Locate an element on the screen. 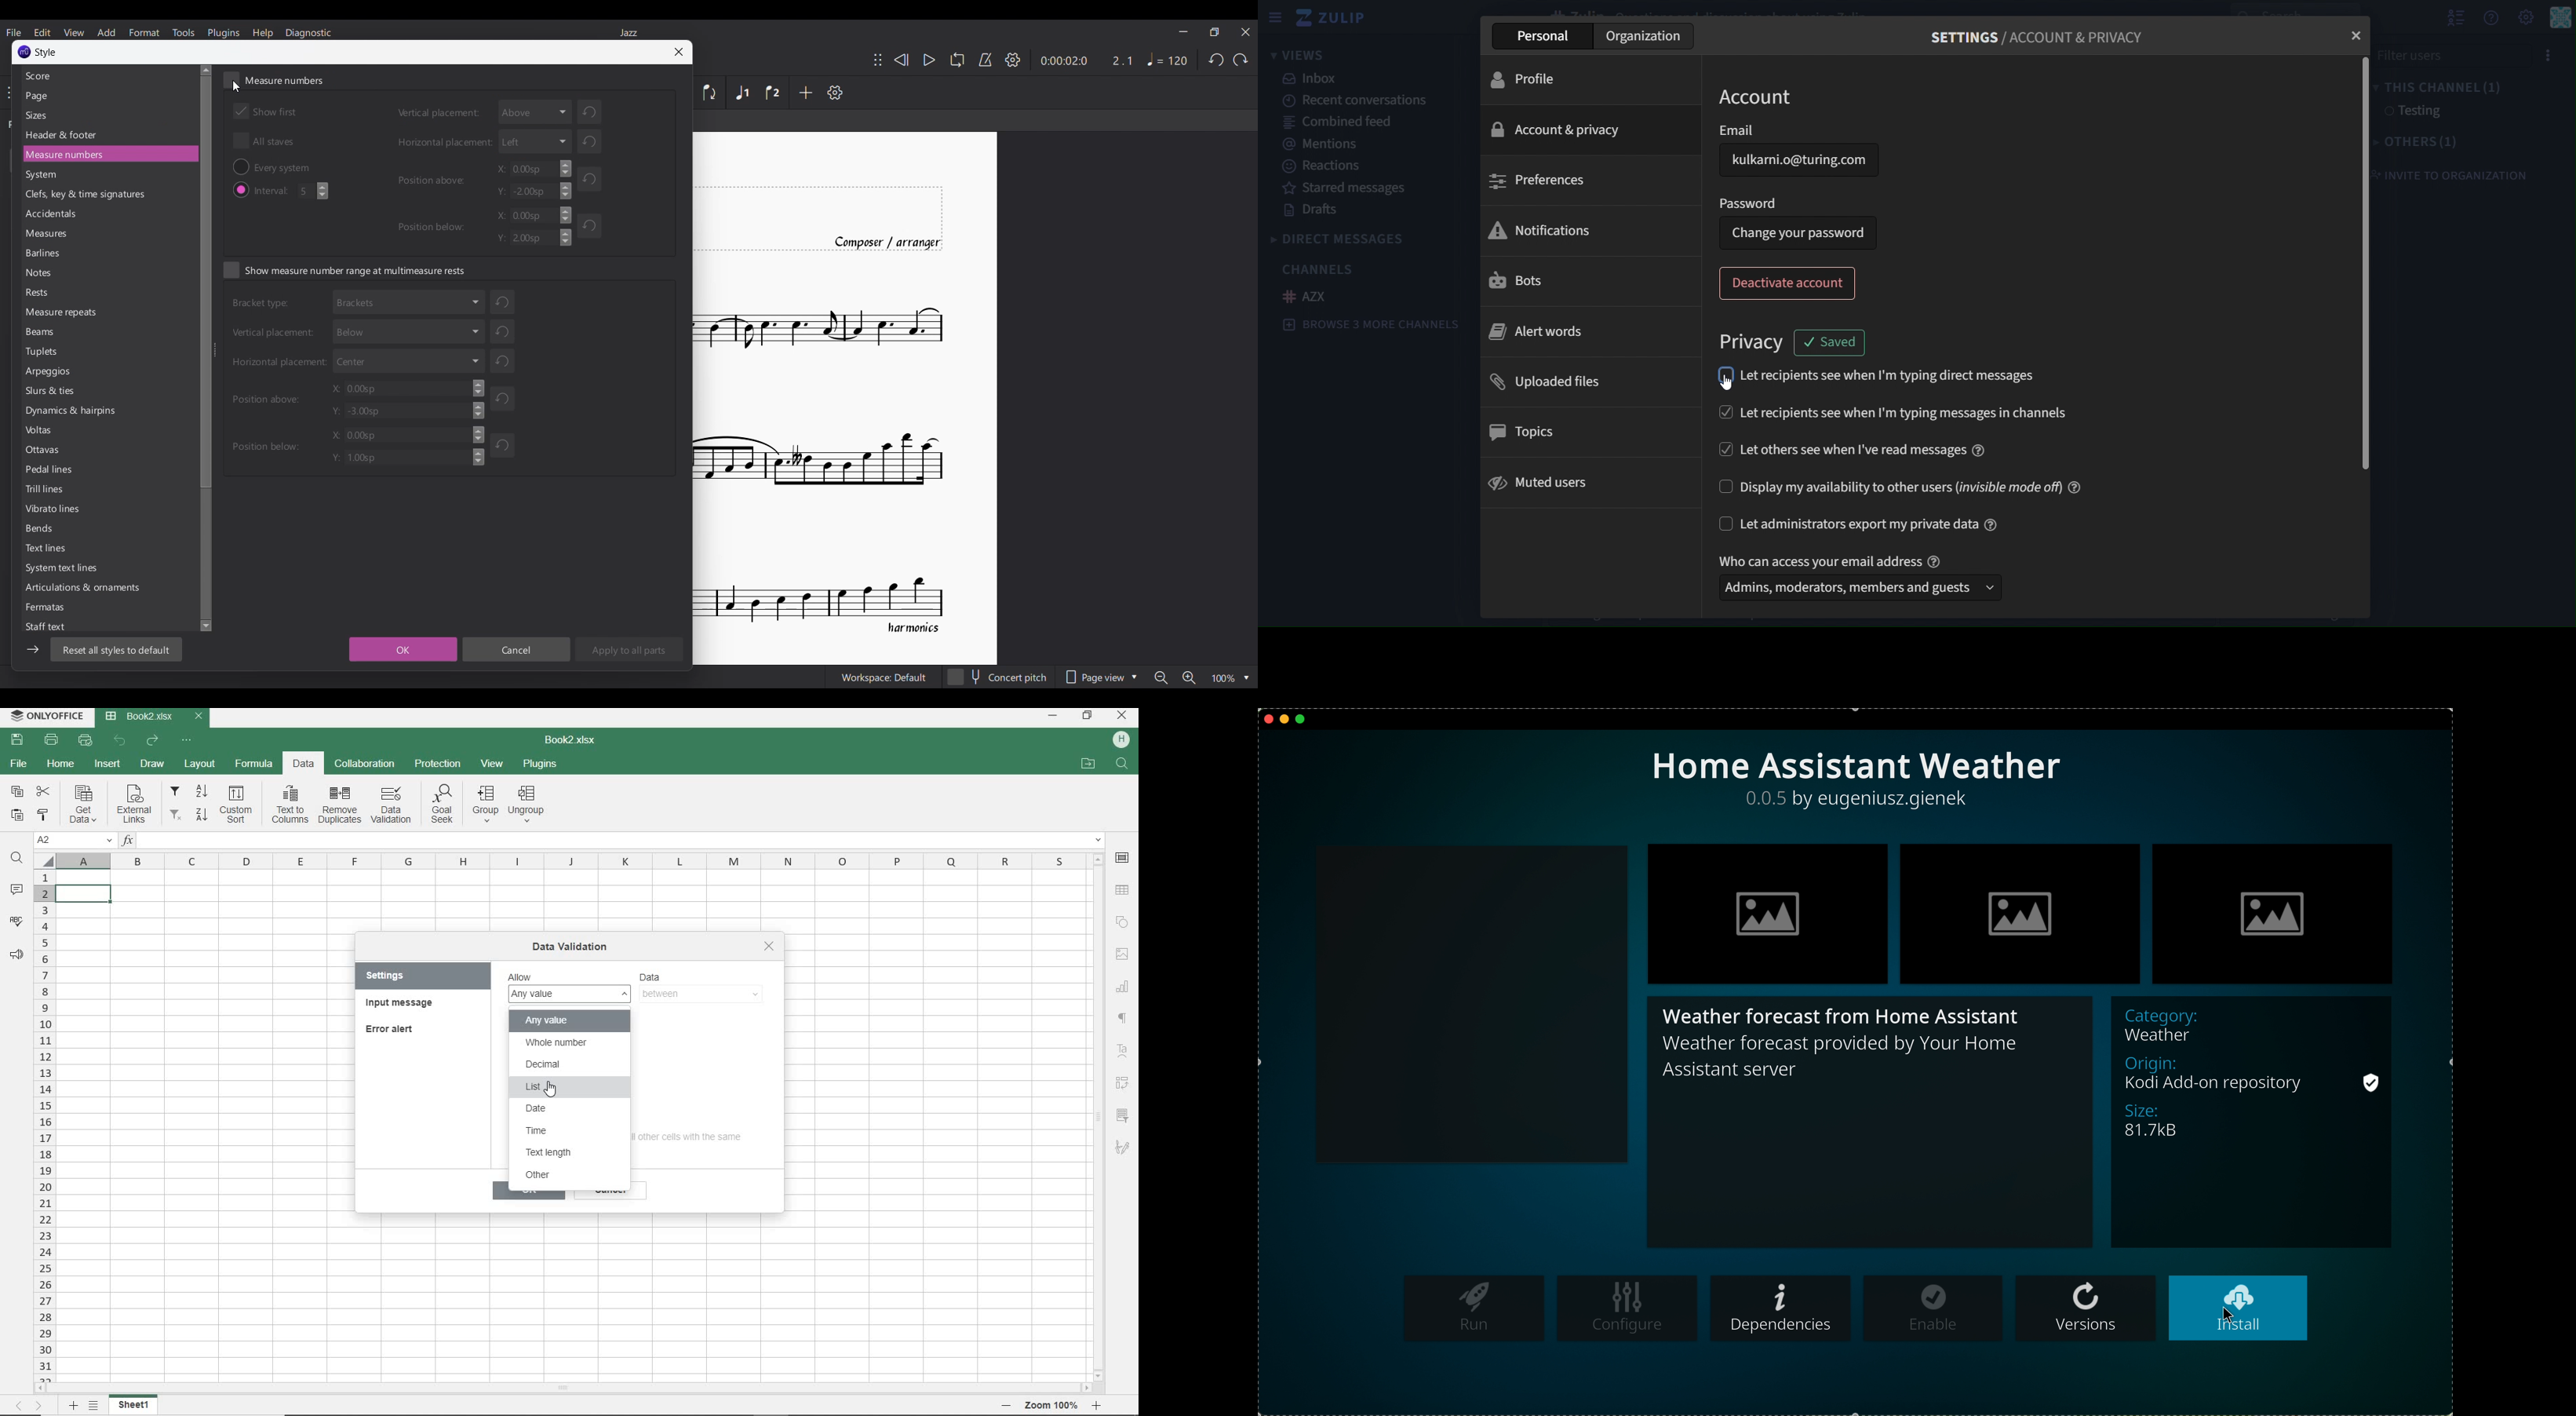 The height and width of the screenshot is (1428, 2576). data validation is located at coordinates (573, 945).